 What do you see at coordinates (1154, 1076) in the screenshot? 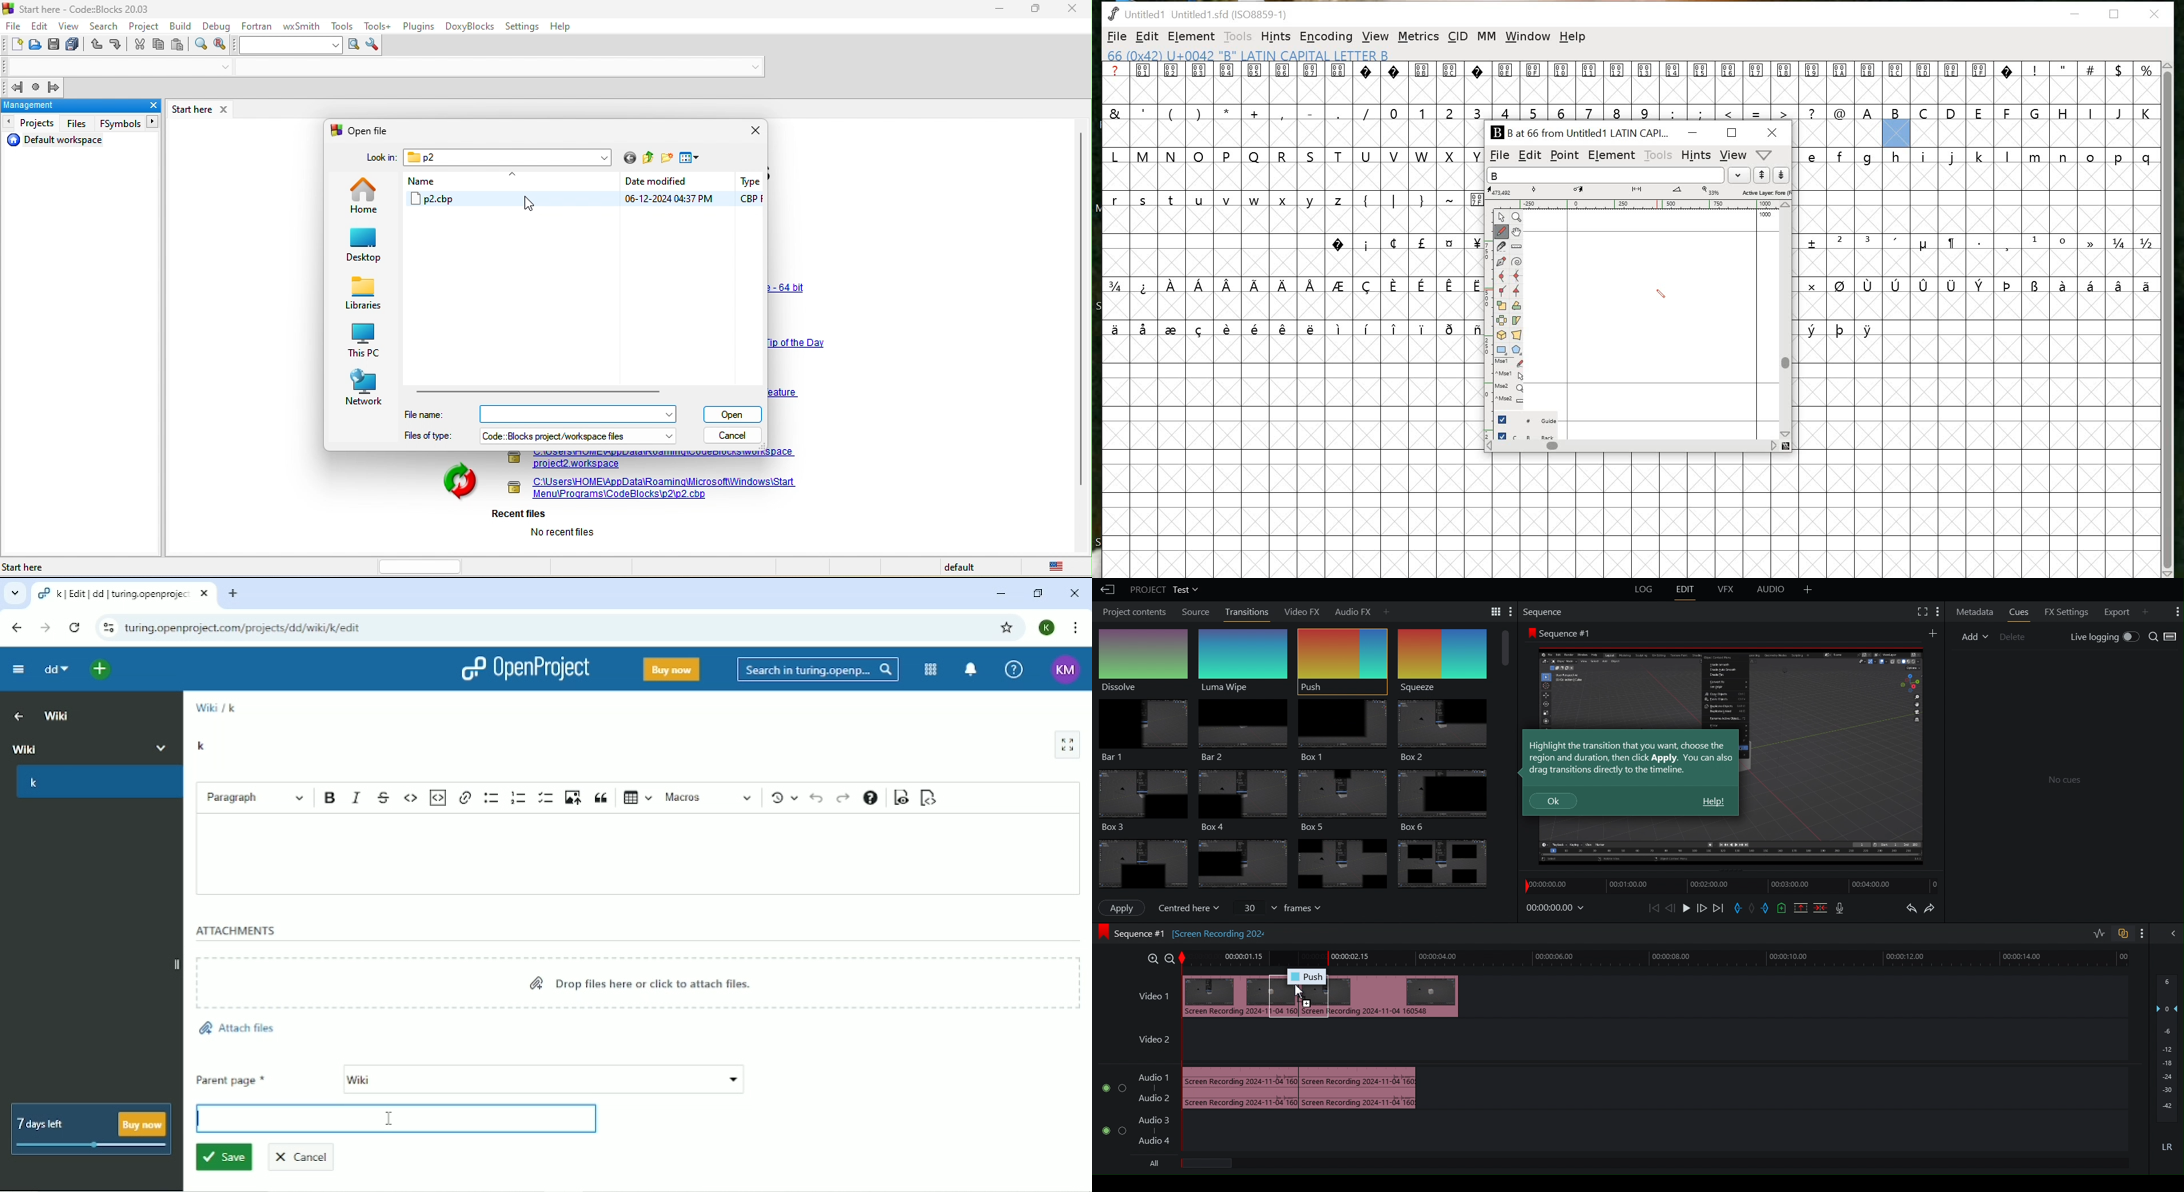
I see `Audio Track 1` at bounding box center [1154, 1076].